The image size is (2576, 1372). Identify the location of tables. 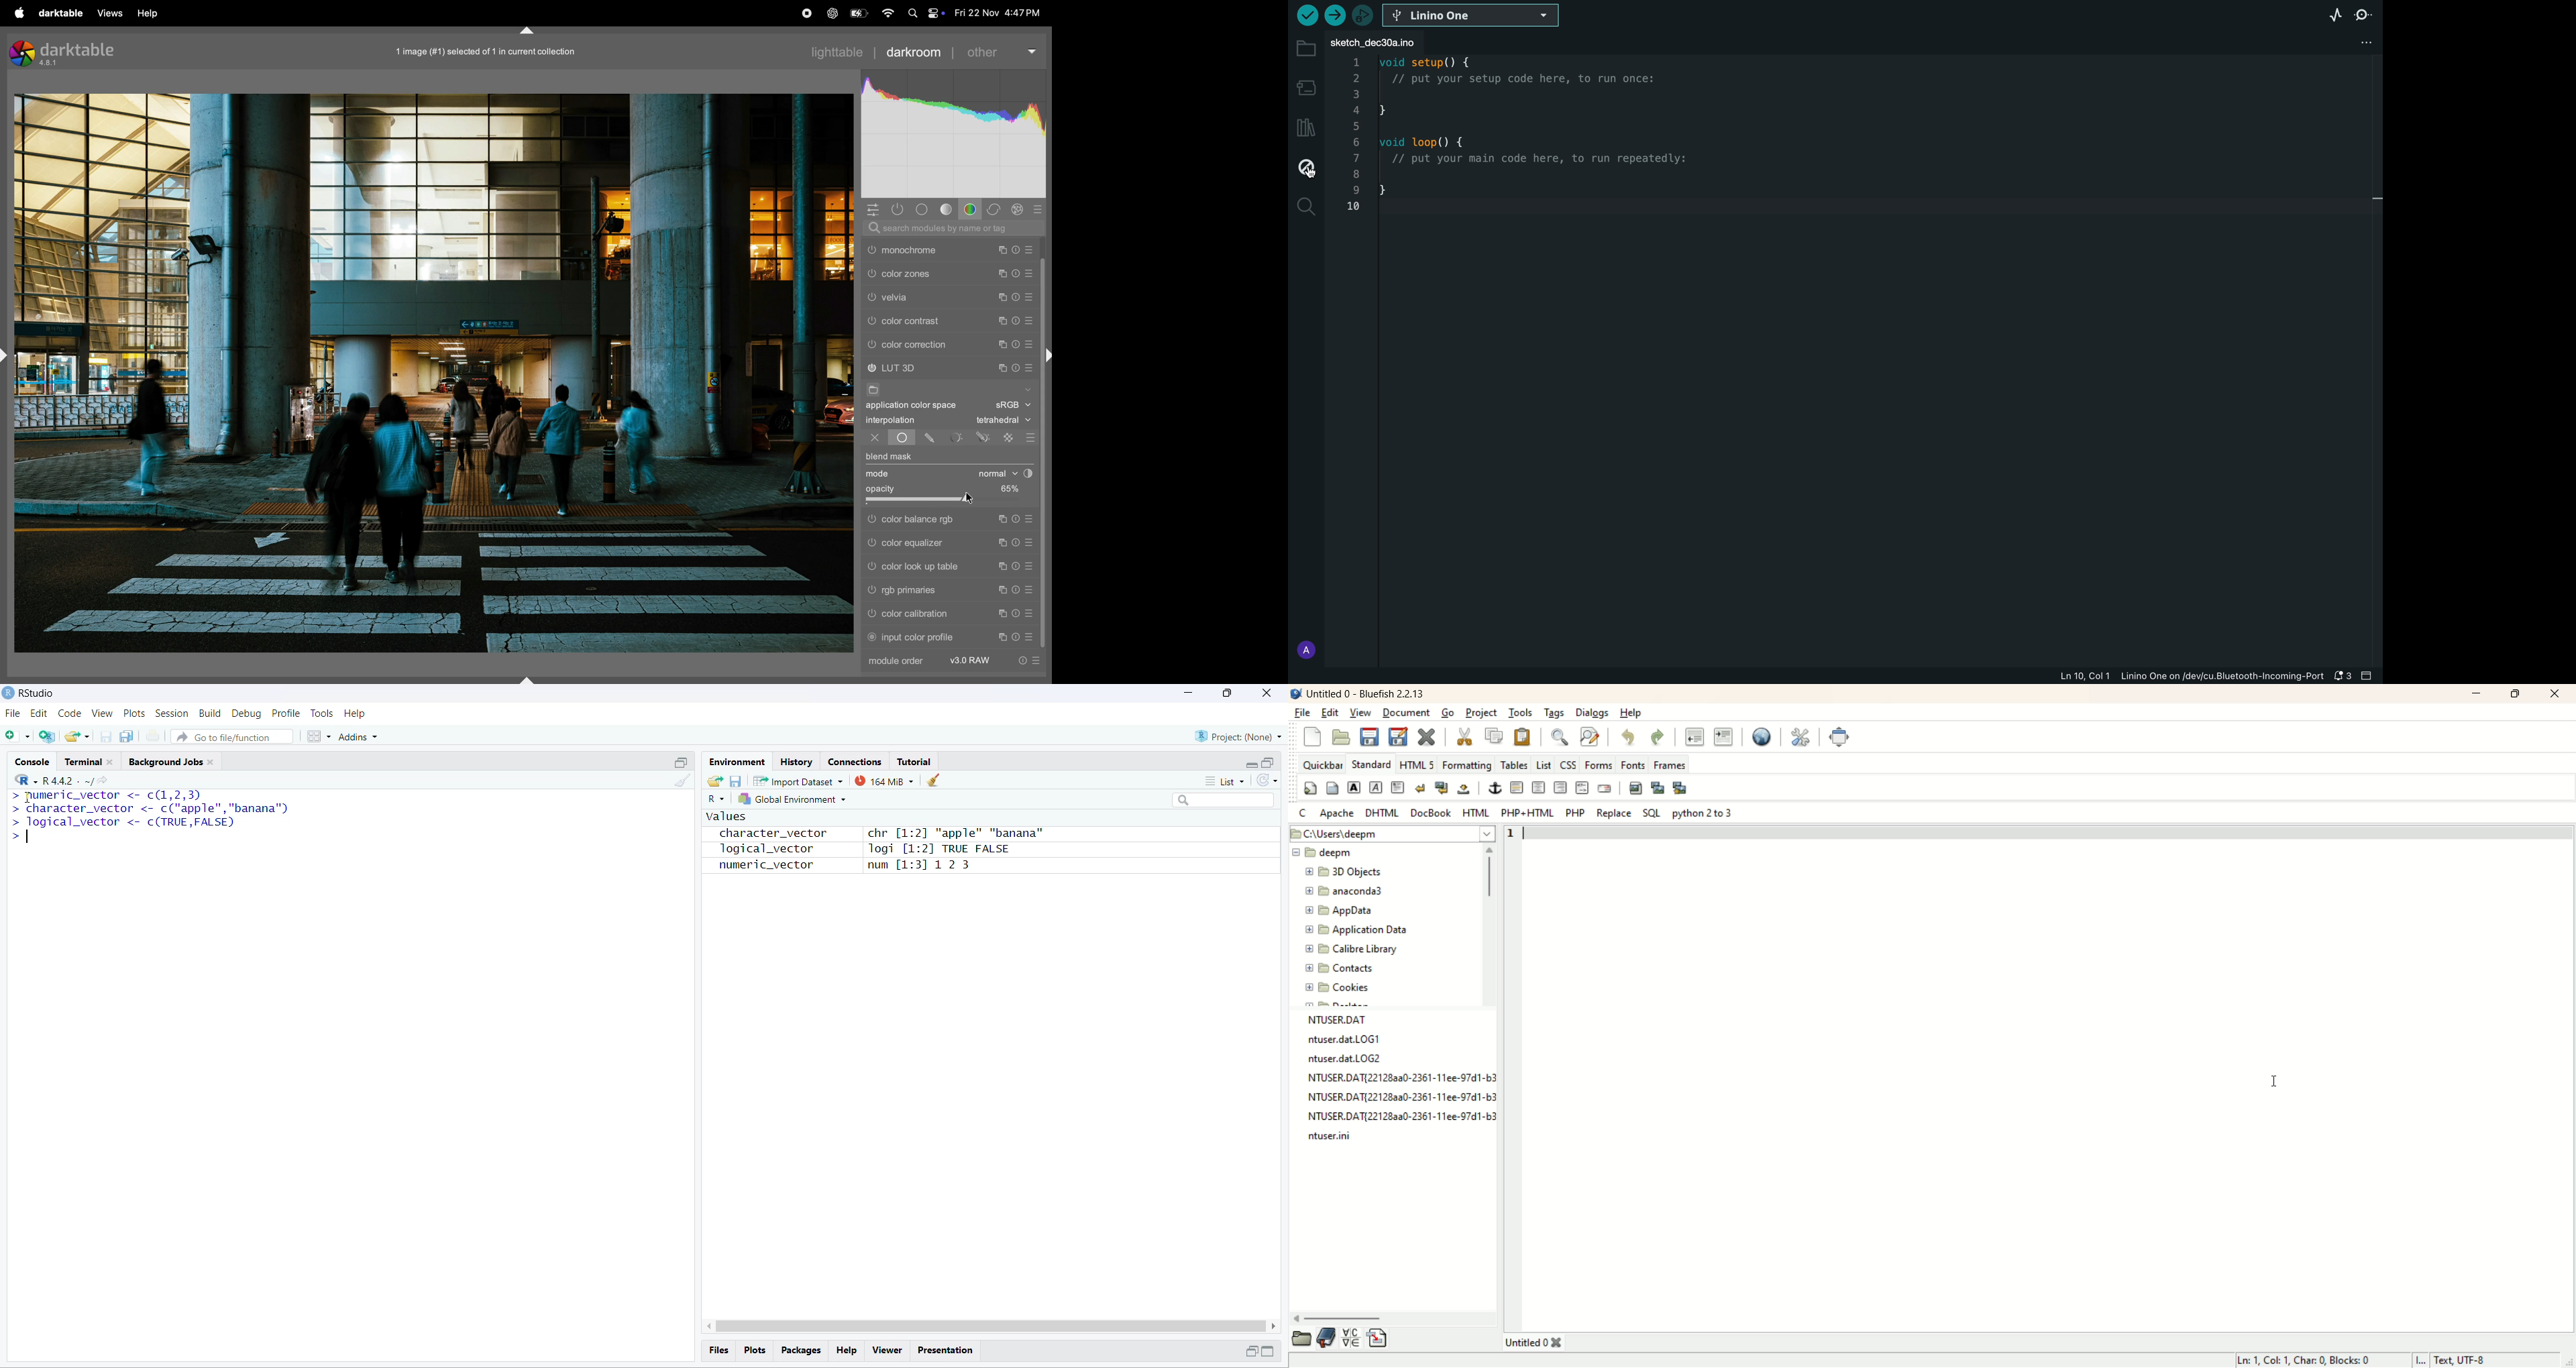
(1513, 763).